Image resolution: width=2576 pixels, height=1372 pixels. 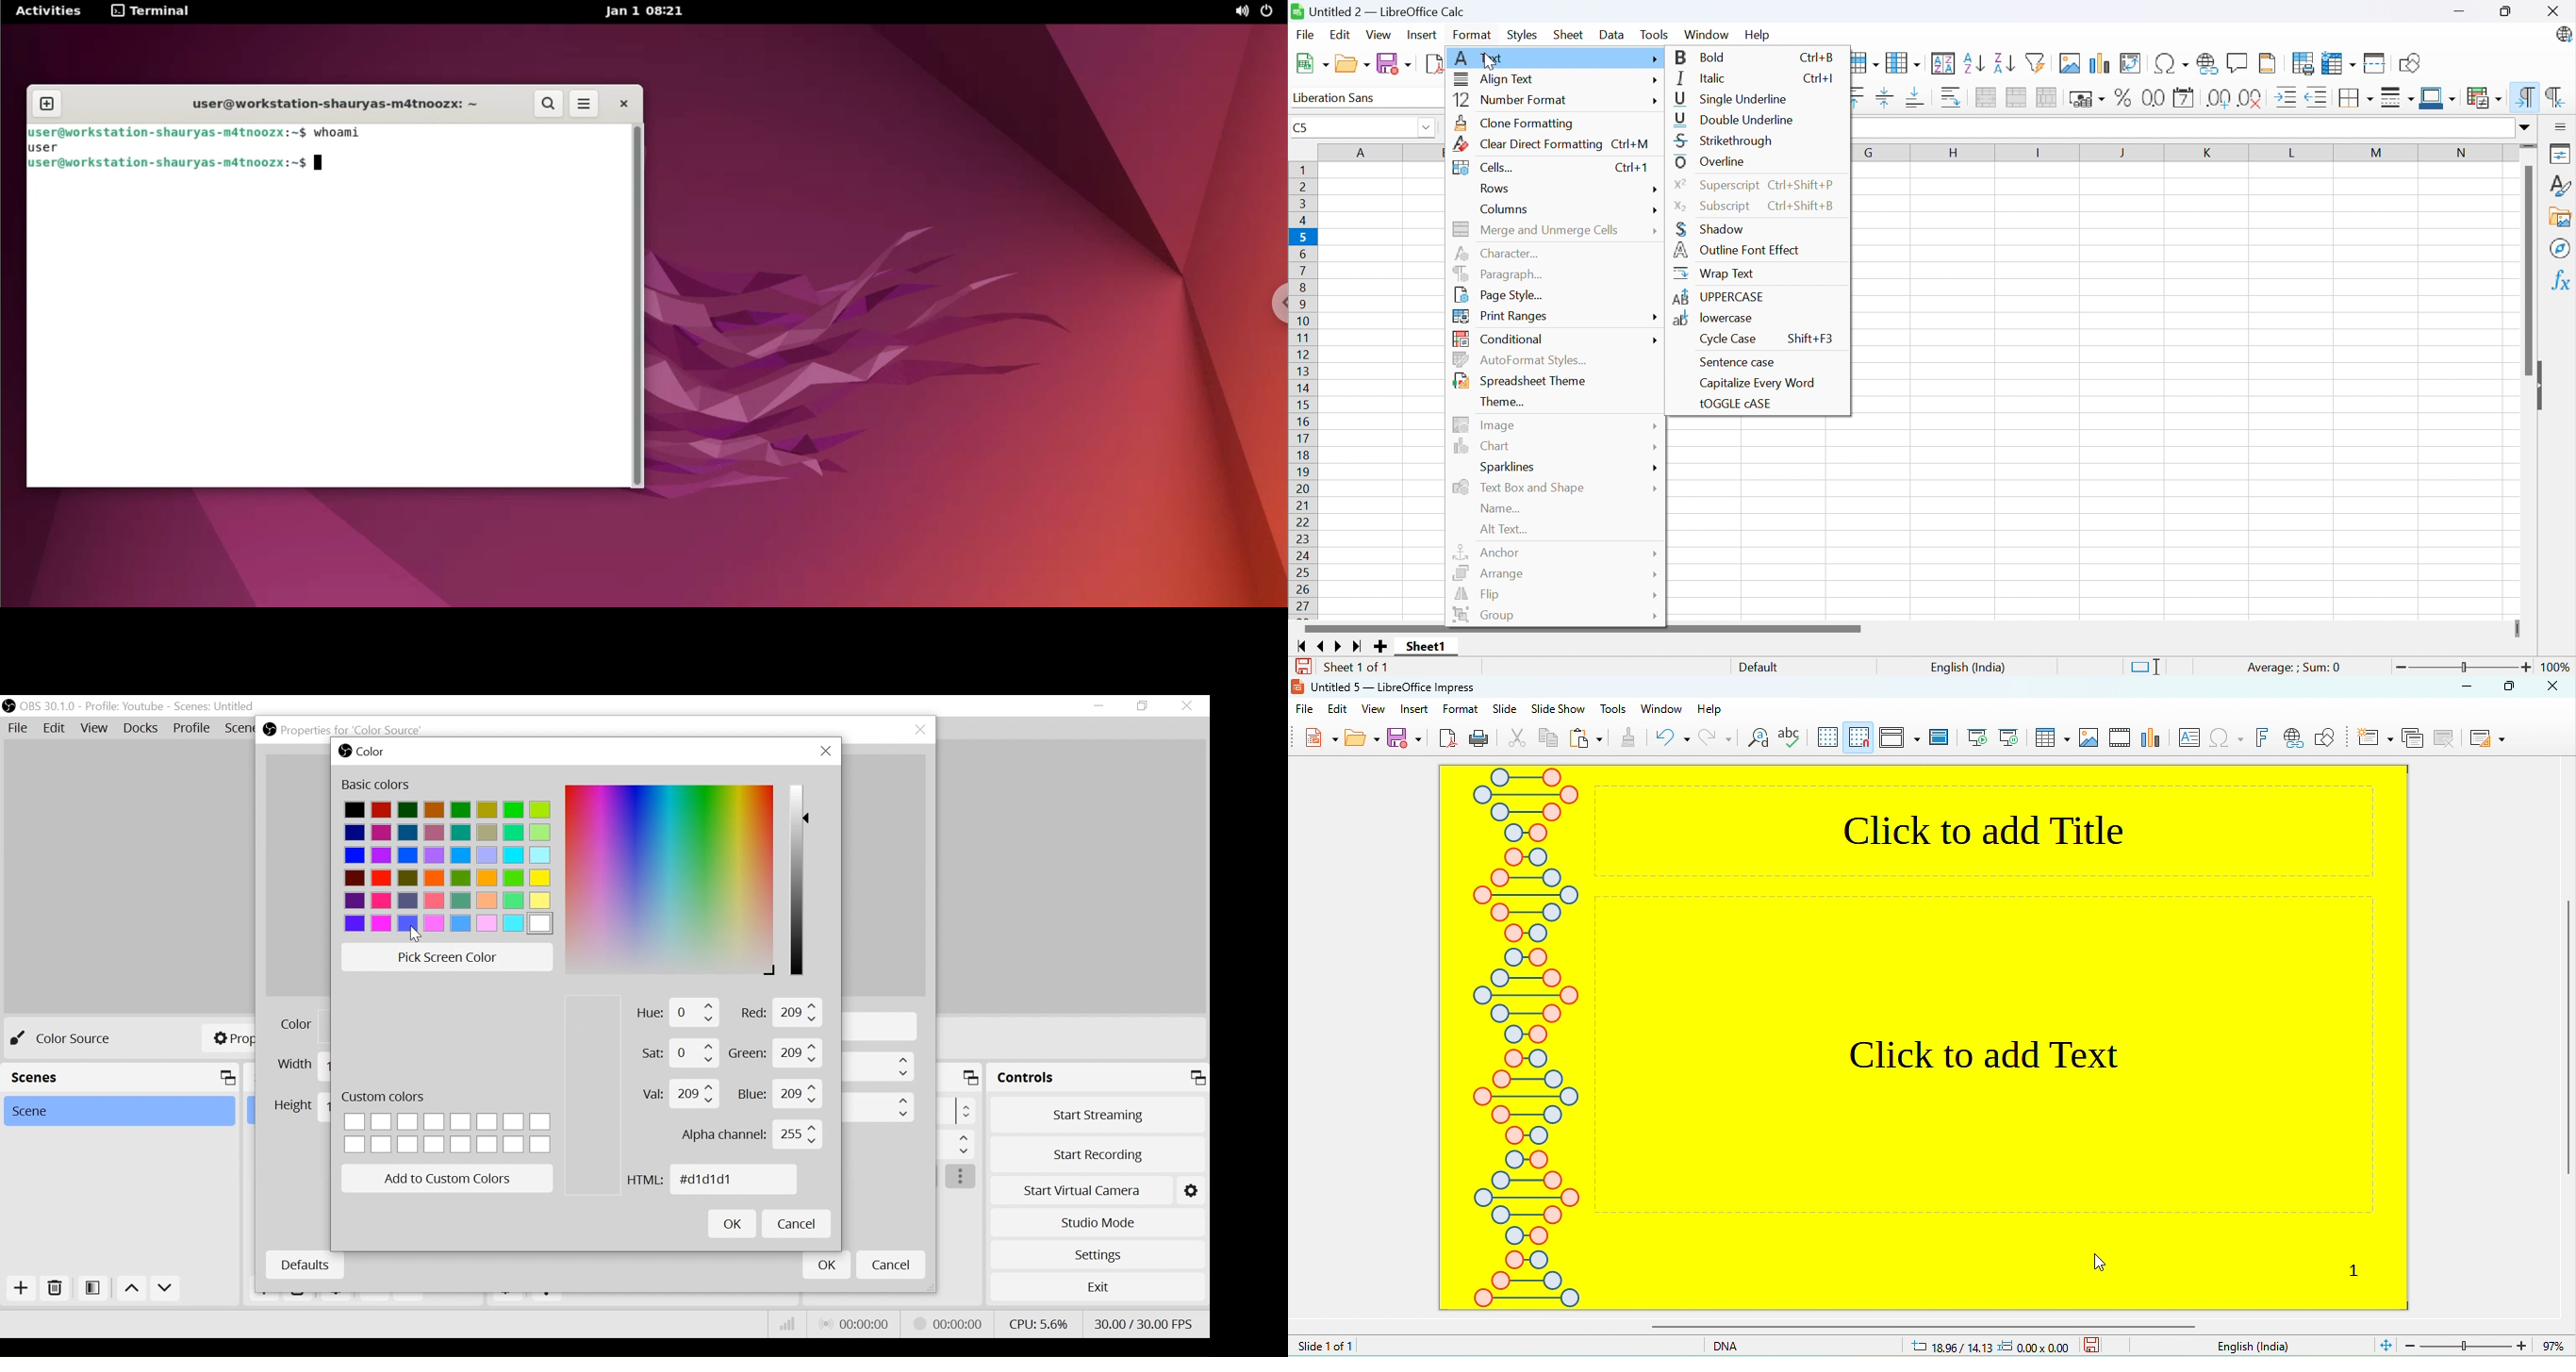 What do you see at coordinates (2561, 154) in the screenshot?
I see `Properties` at bounding box center [2561, 154].